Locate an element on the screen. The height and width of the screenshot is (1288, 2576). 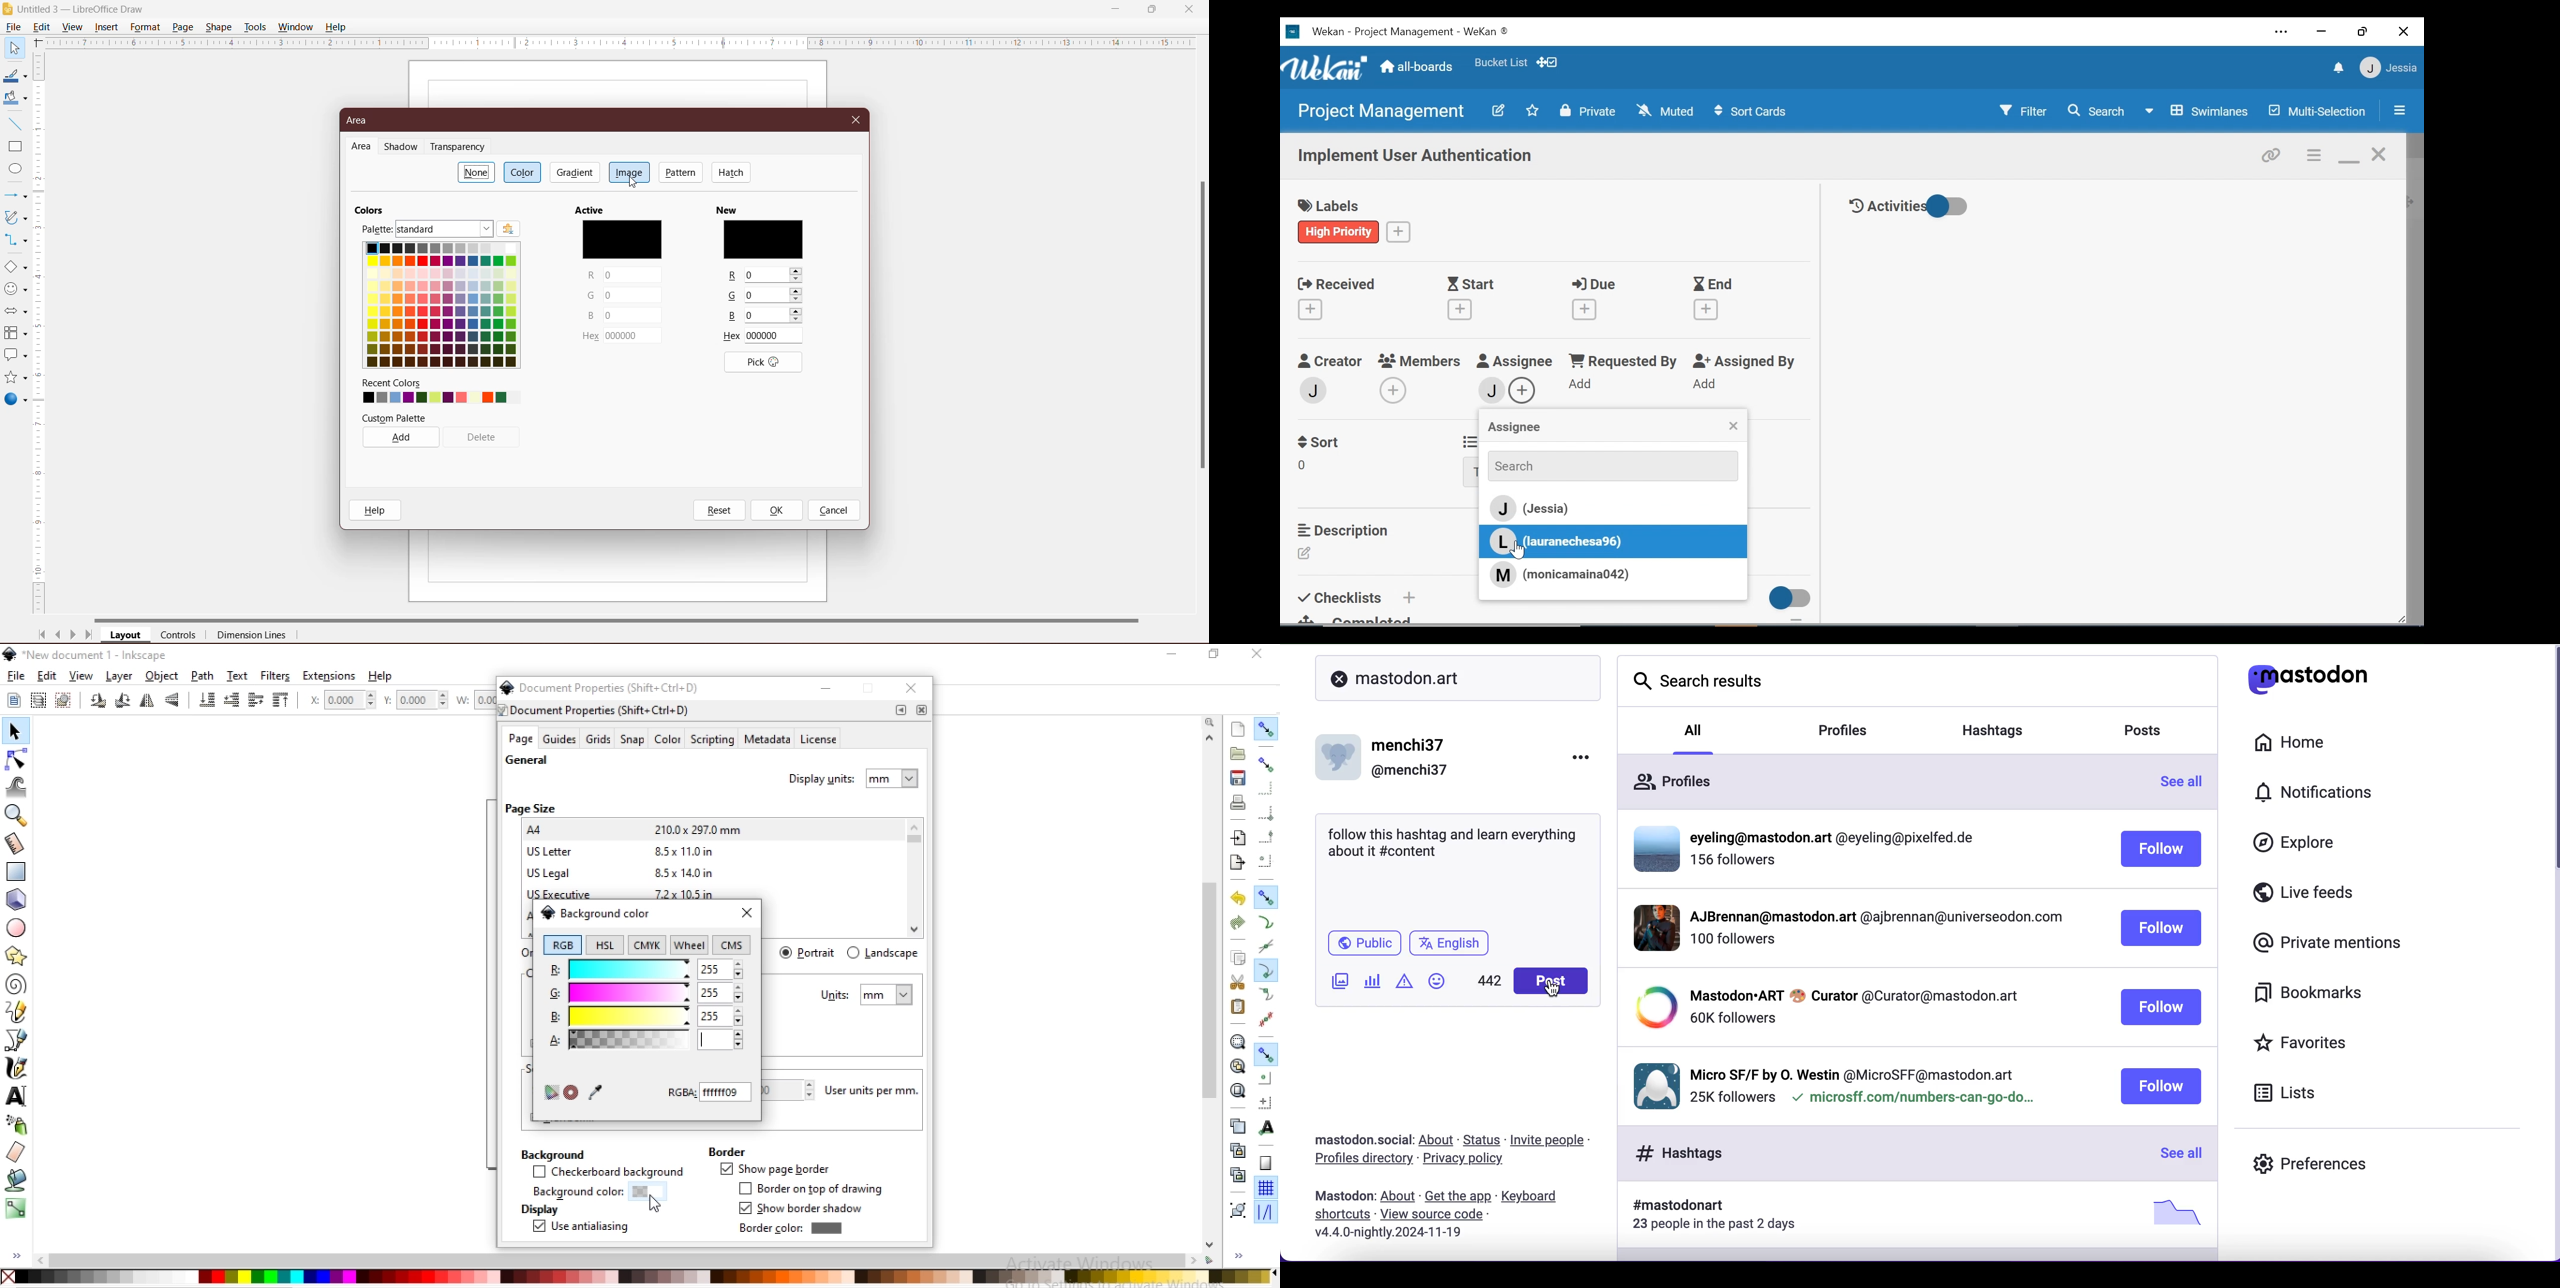
background color is located at coordinates (595, 912).